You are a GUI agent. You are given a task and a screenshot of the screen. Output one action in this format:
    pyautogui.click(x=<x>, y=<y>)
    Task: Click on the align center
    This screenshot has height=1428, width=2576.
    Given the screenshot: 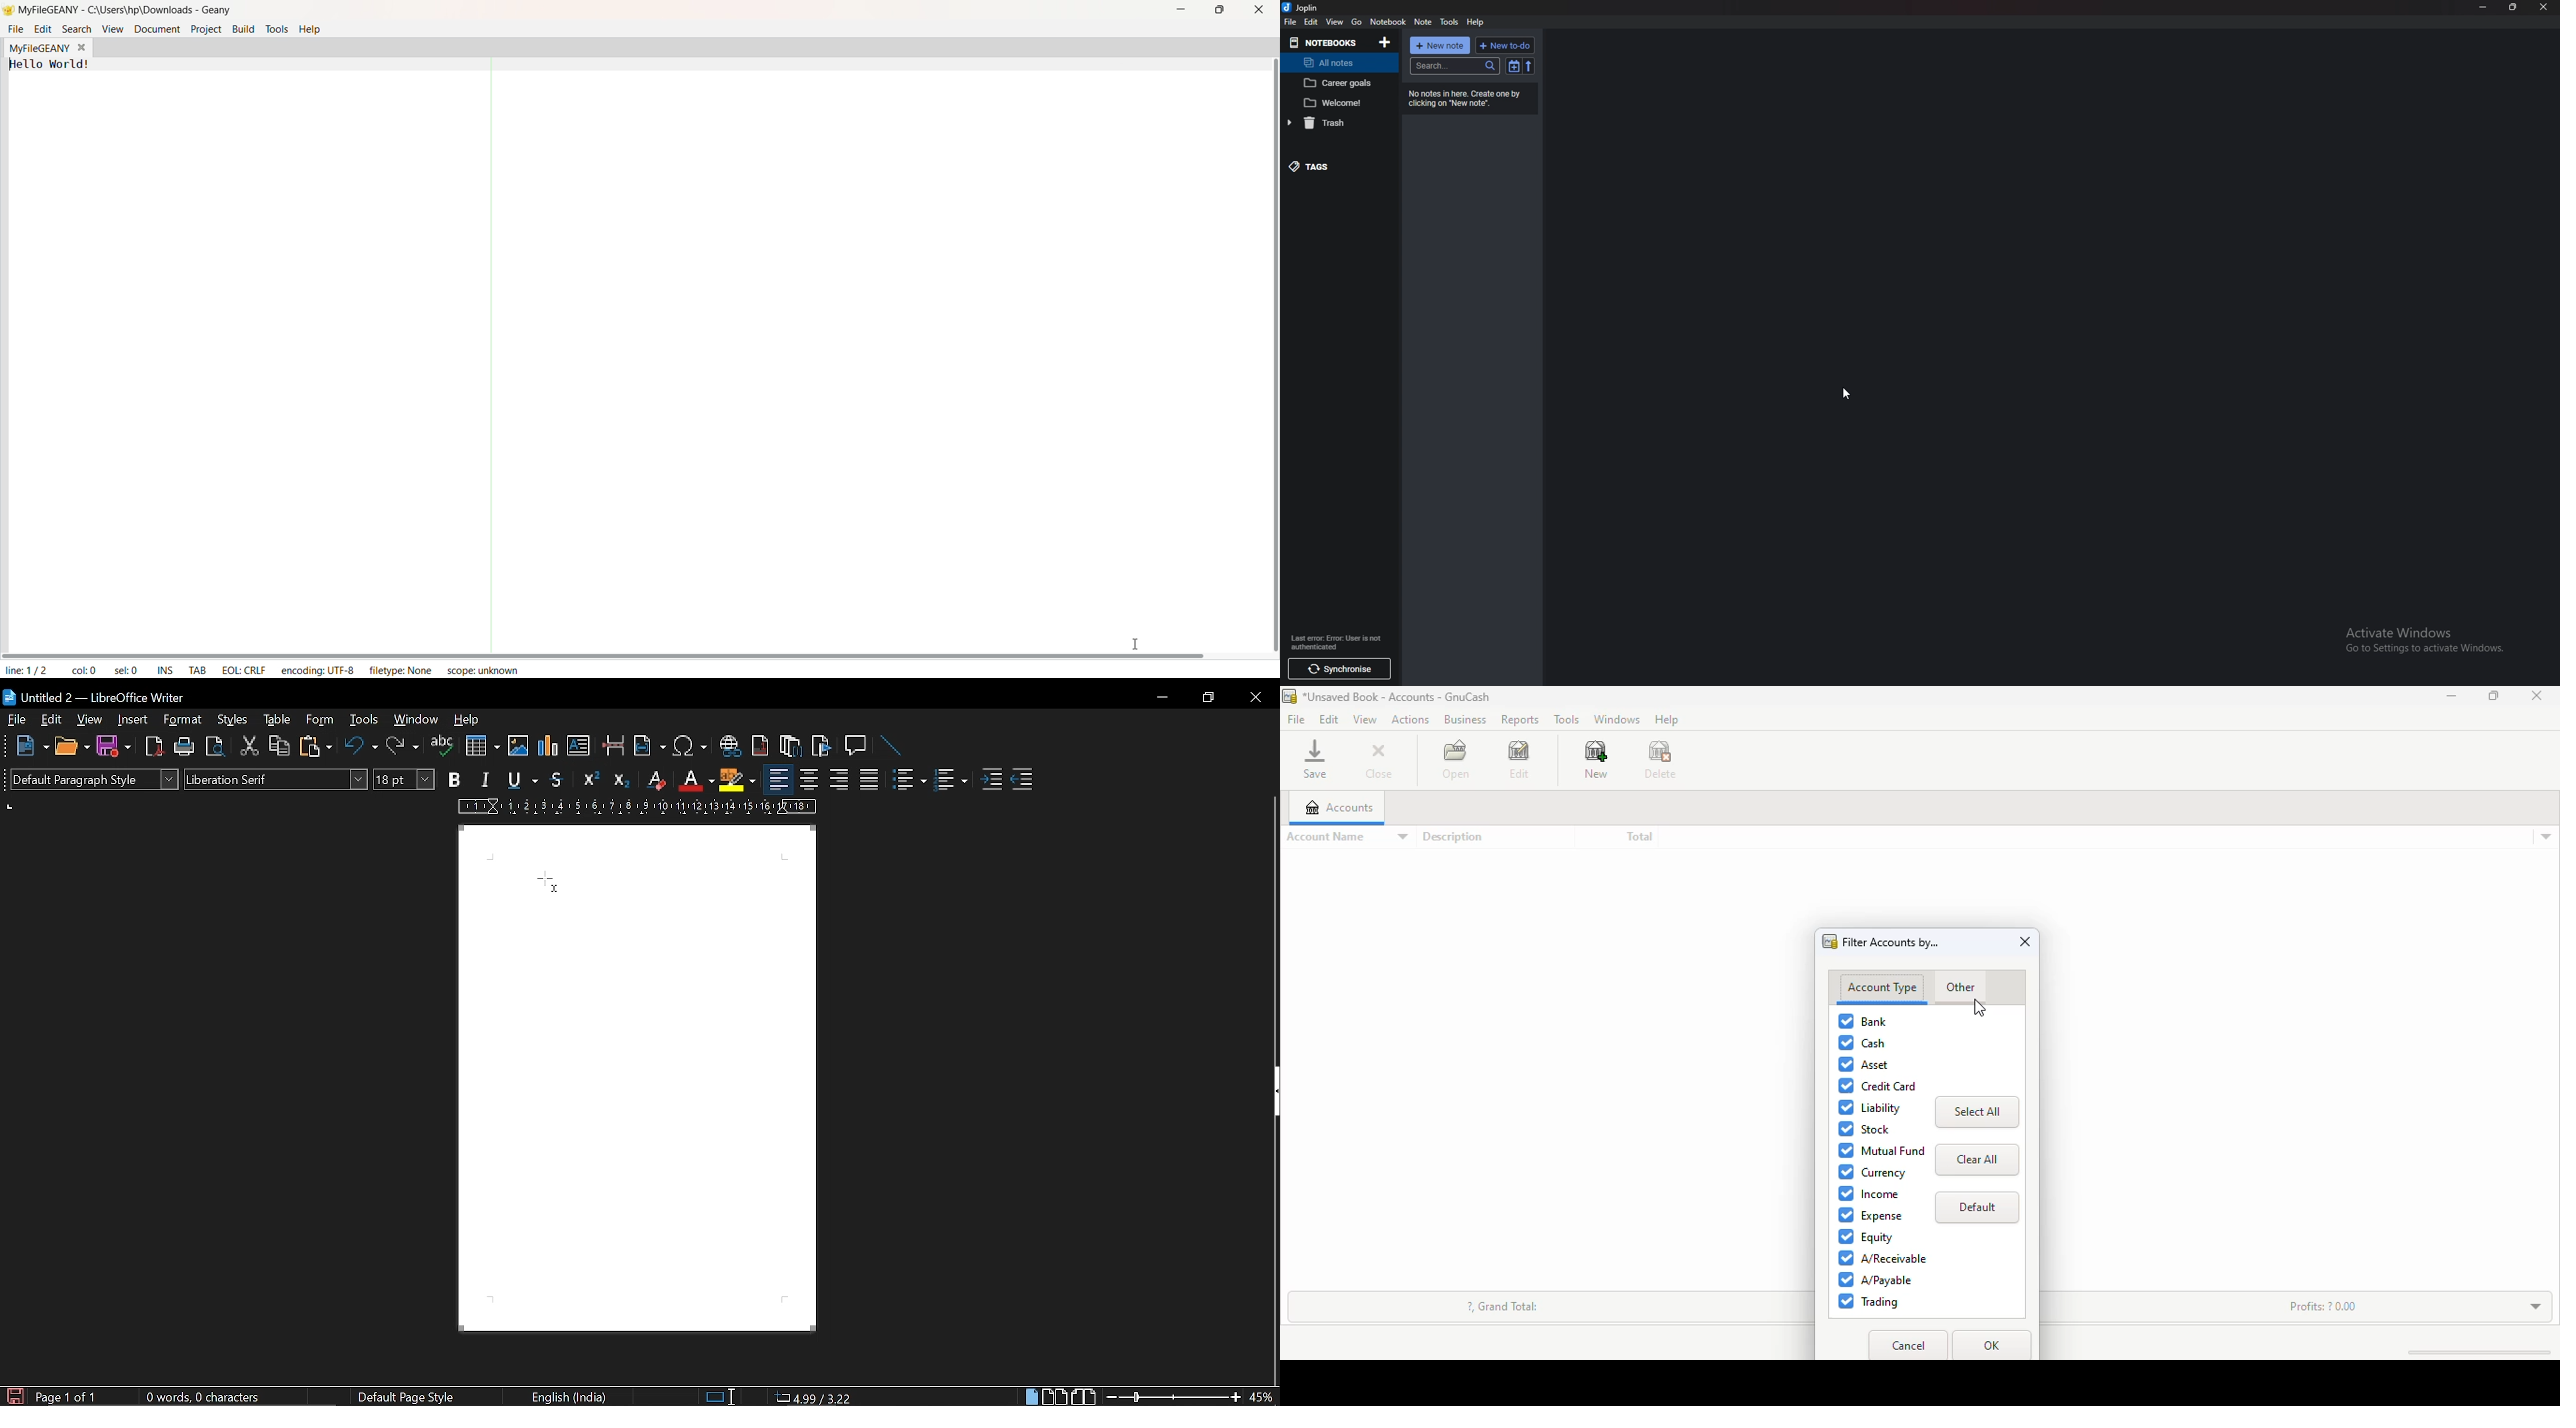 What is the action you would take?
    pyautogui.click(x=809, y=781)
    